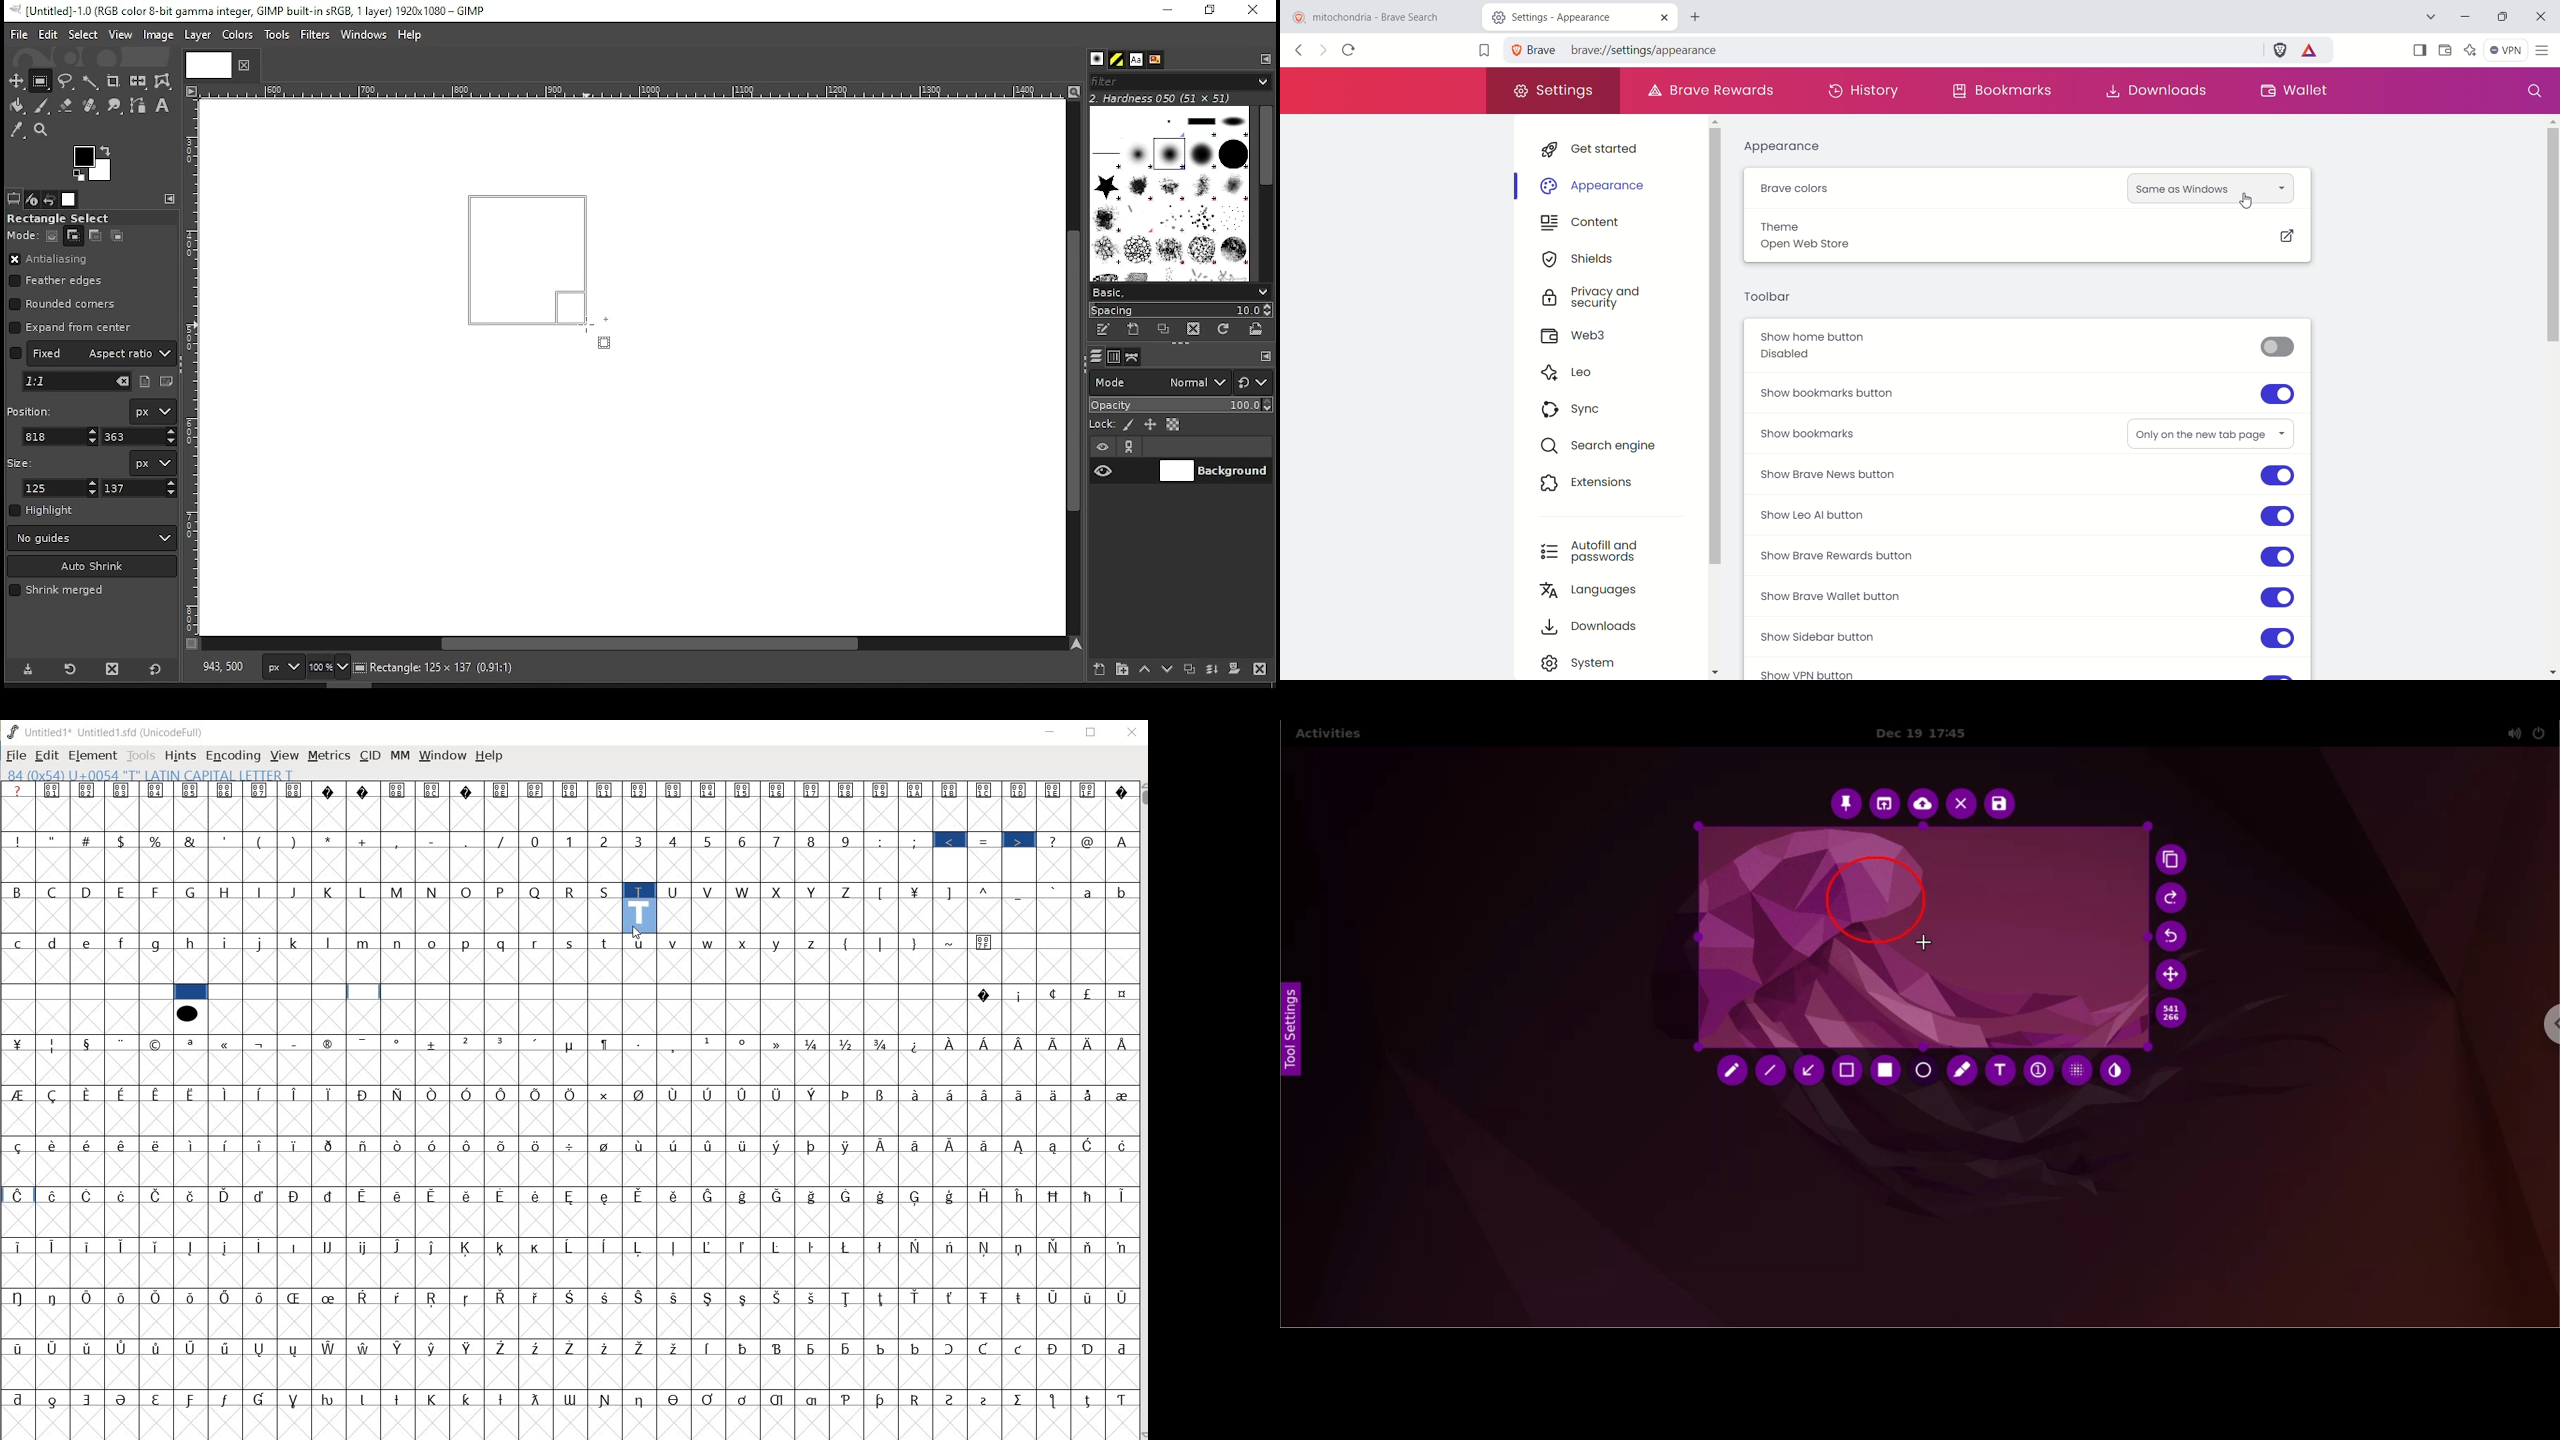  I want to click on Symbol, so click(674, 1093).